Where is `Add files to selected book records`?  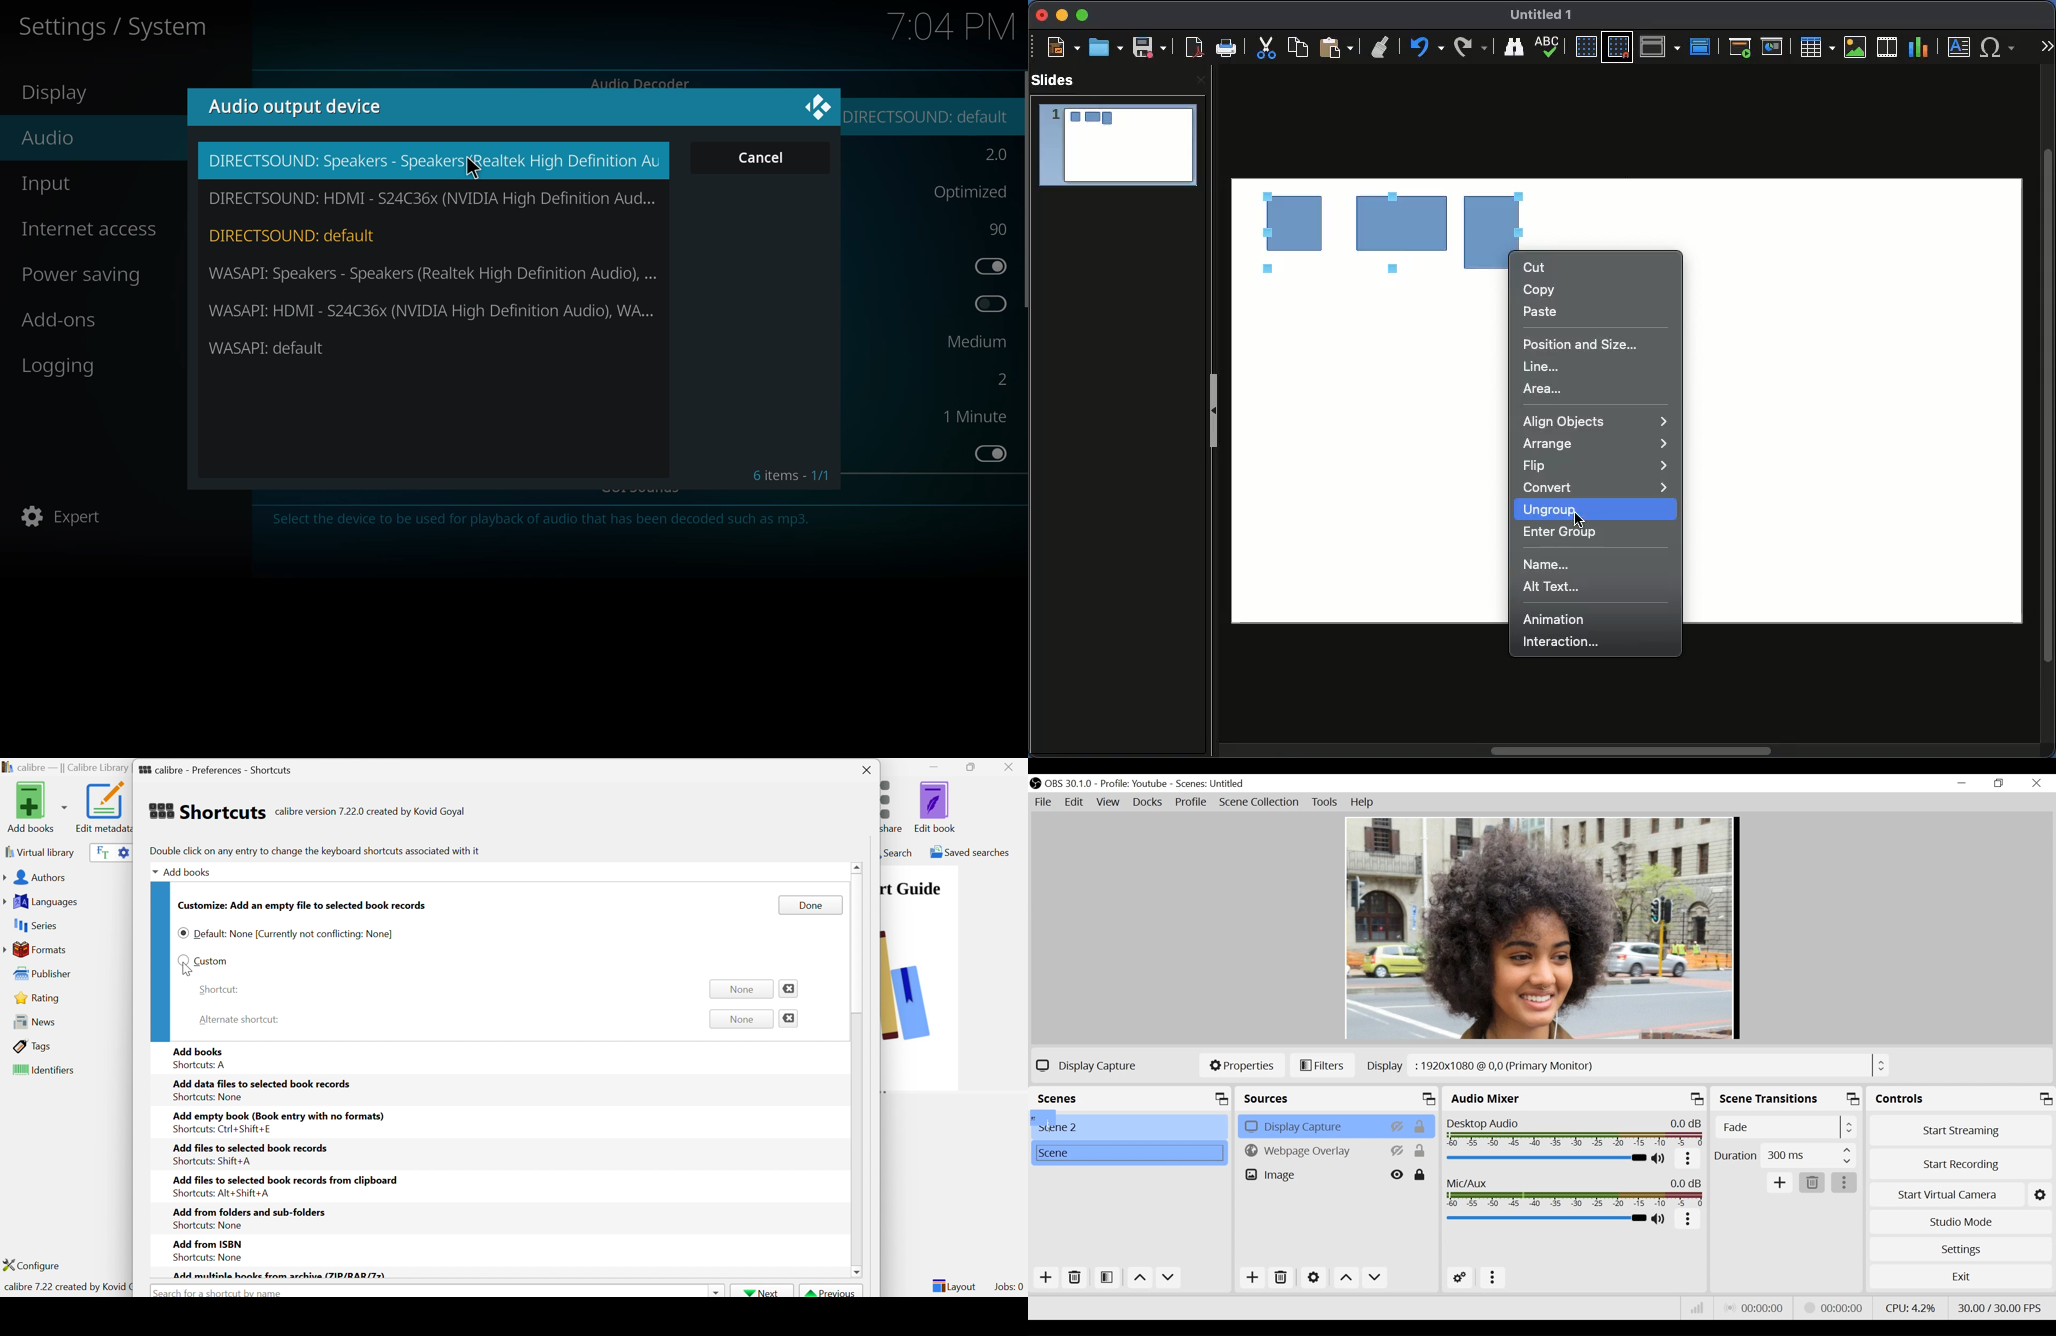 Add files to selected book records is located at coordinates (251, 1147).